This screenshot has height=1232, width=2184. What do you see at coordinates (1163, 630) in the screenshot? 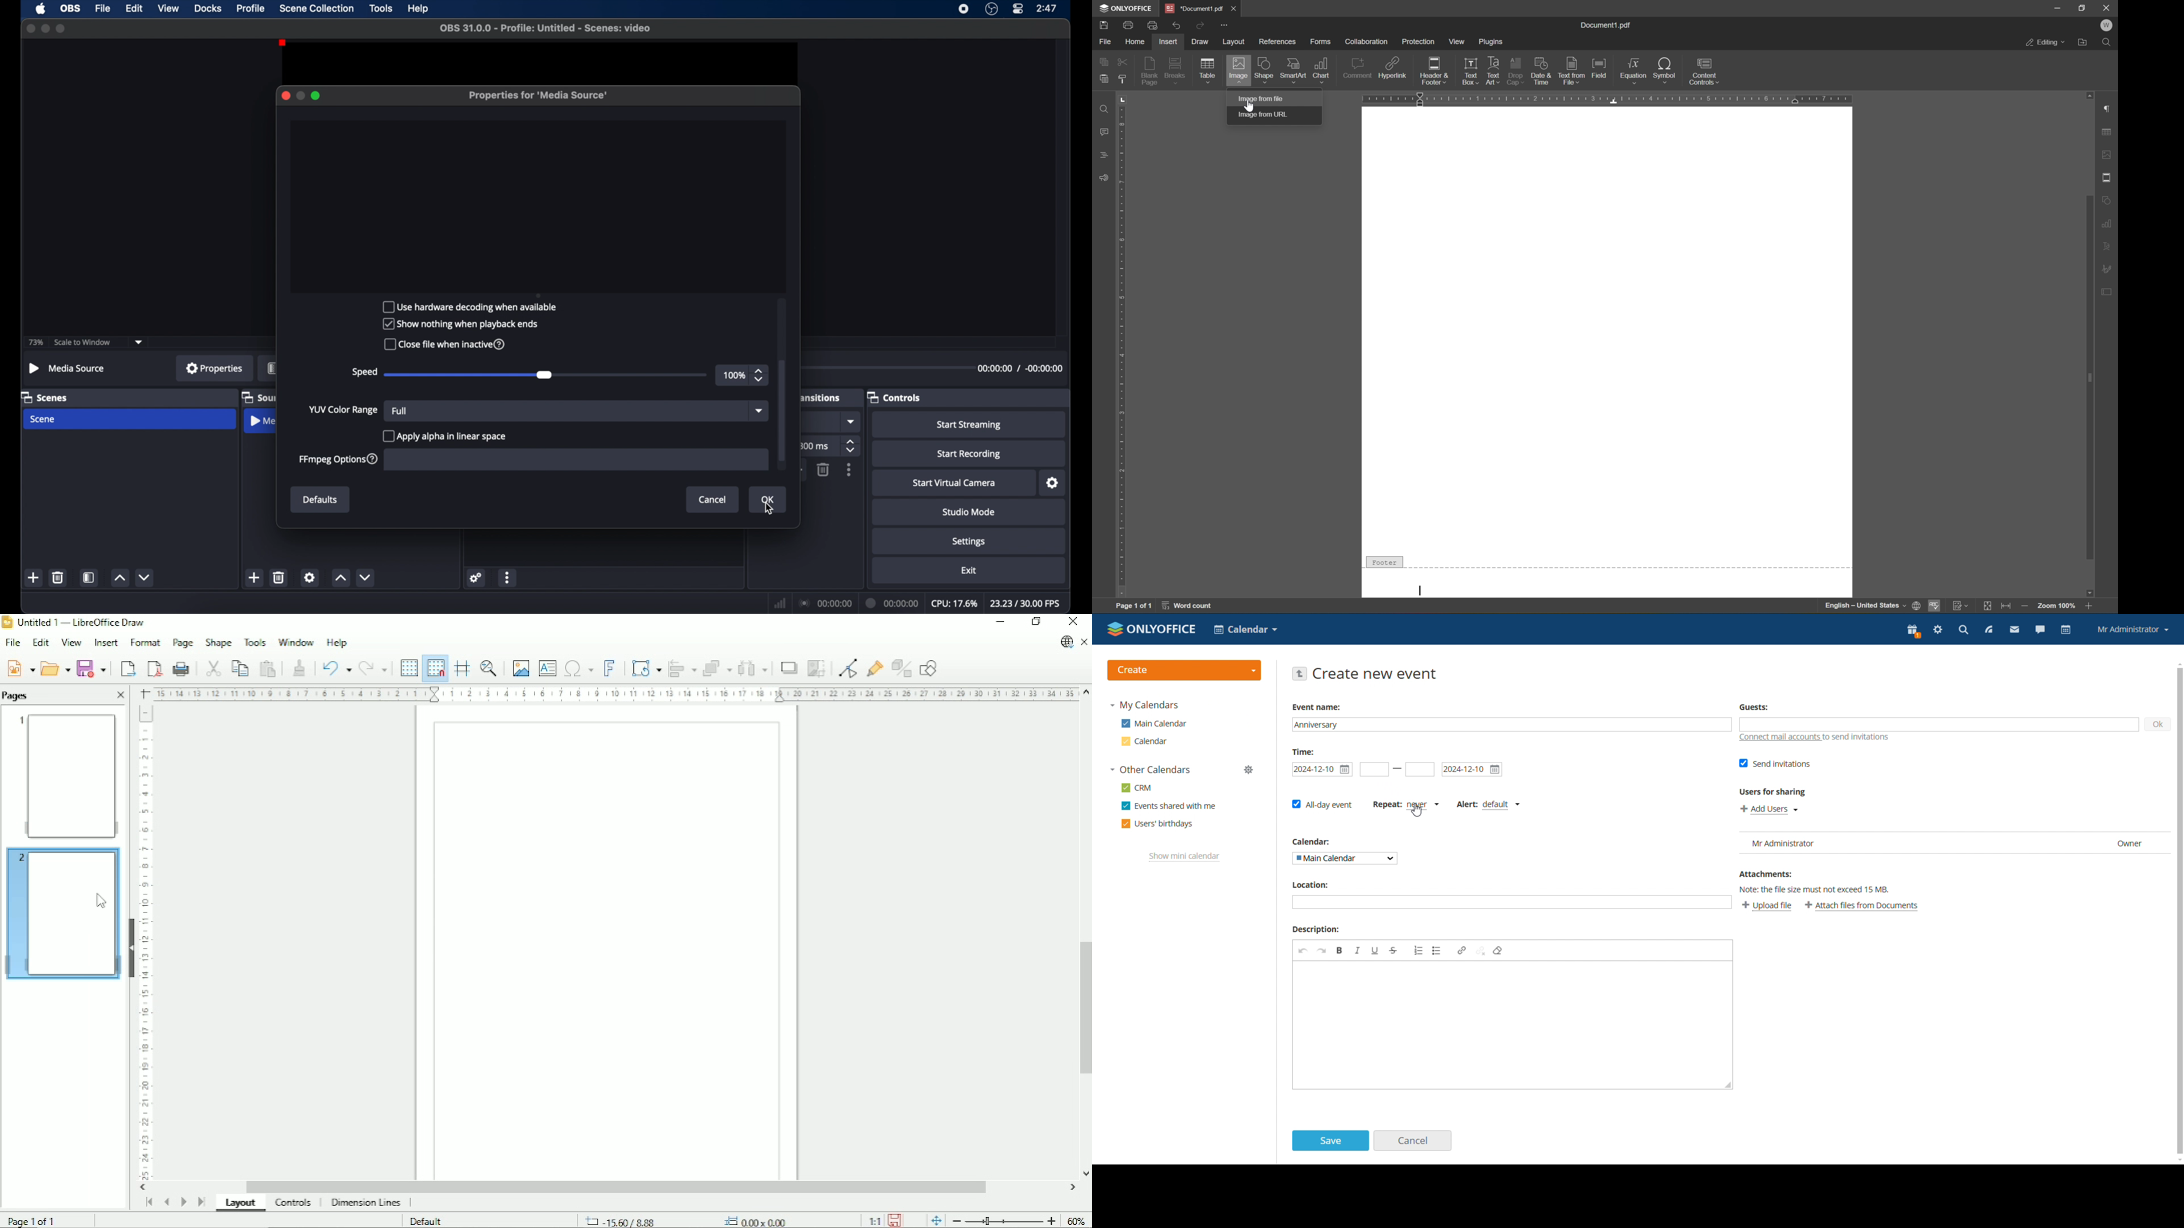
I see `onlyoffice` at bounding box center [1163, 630].